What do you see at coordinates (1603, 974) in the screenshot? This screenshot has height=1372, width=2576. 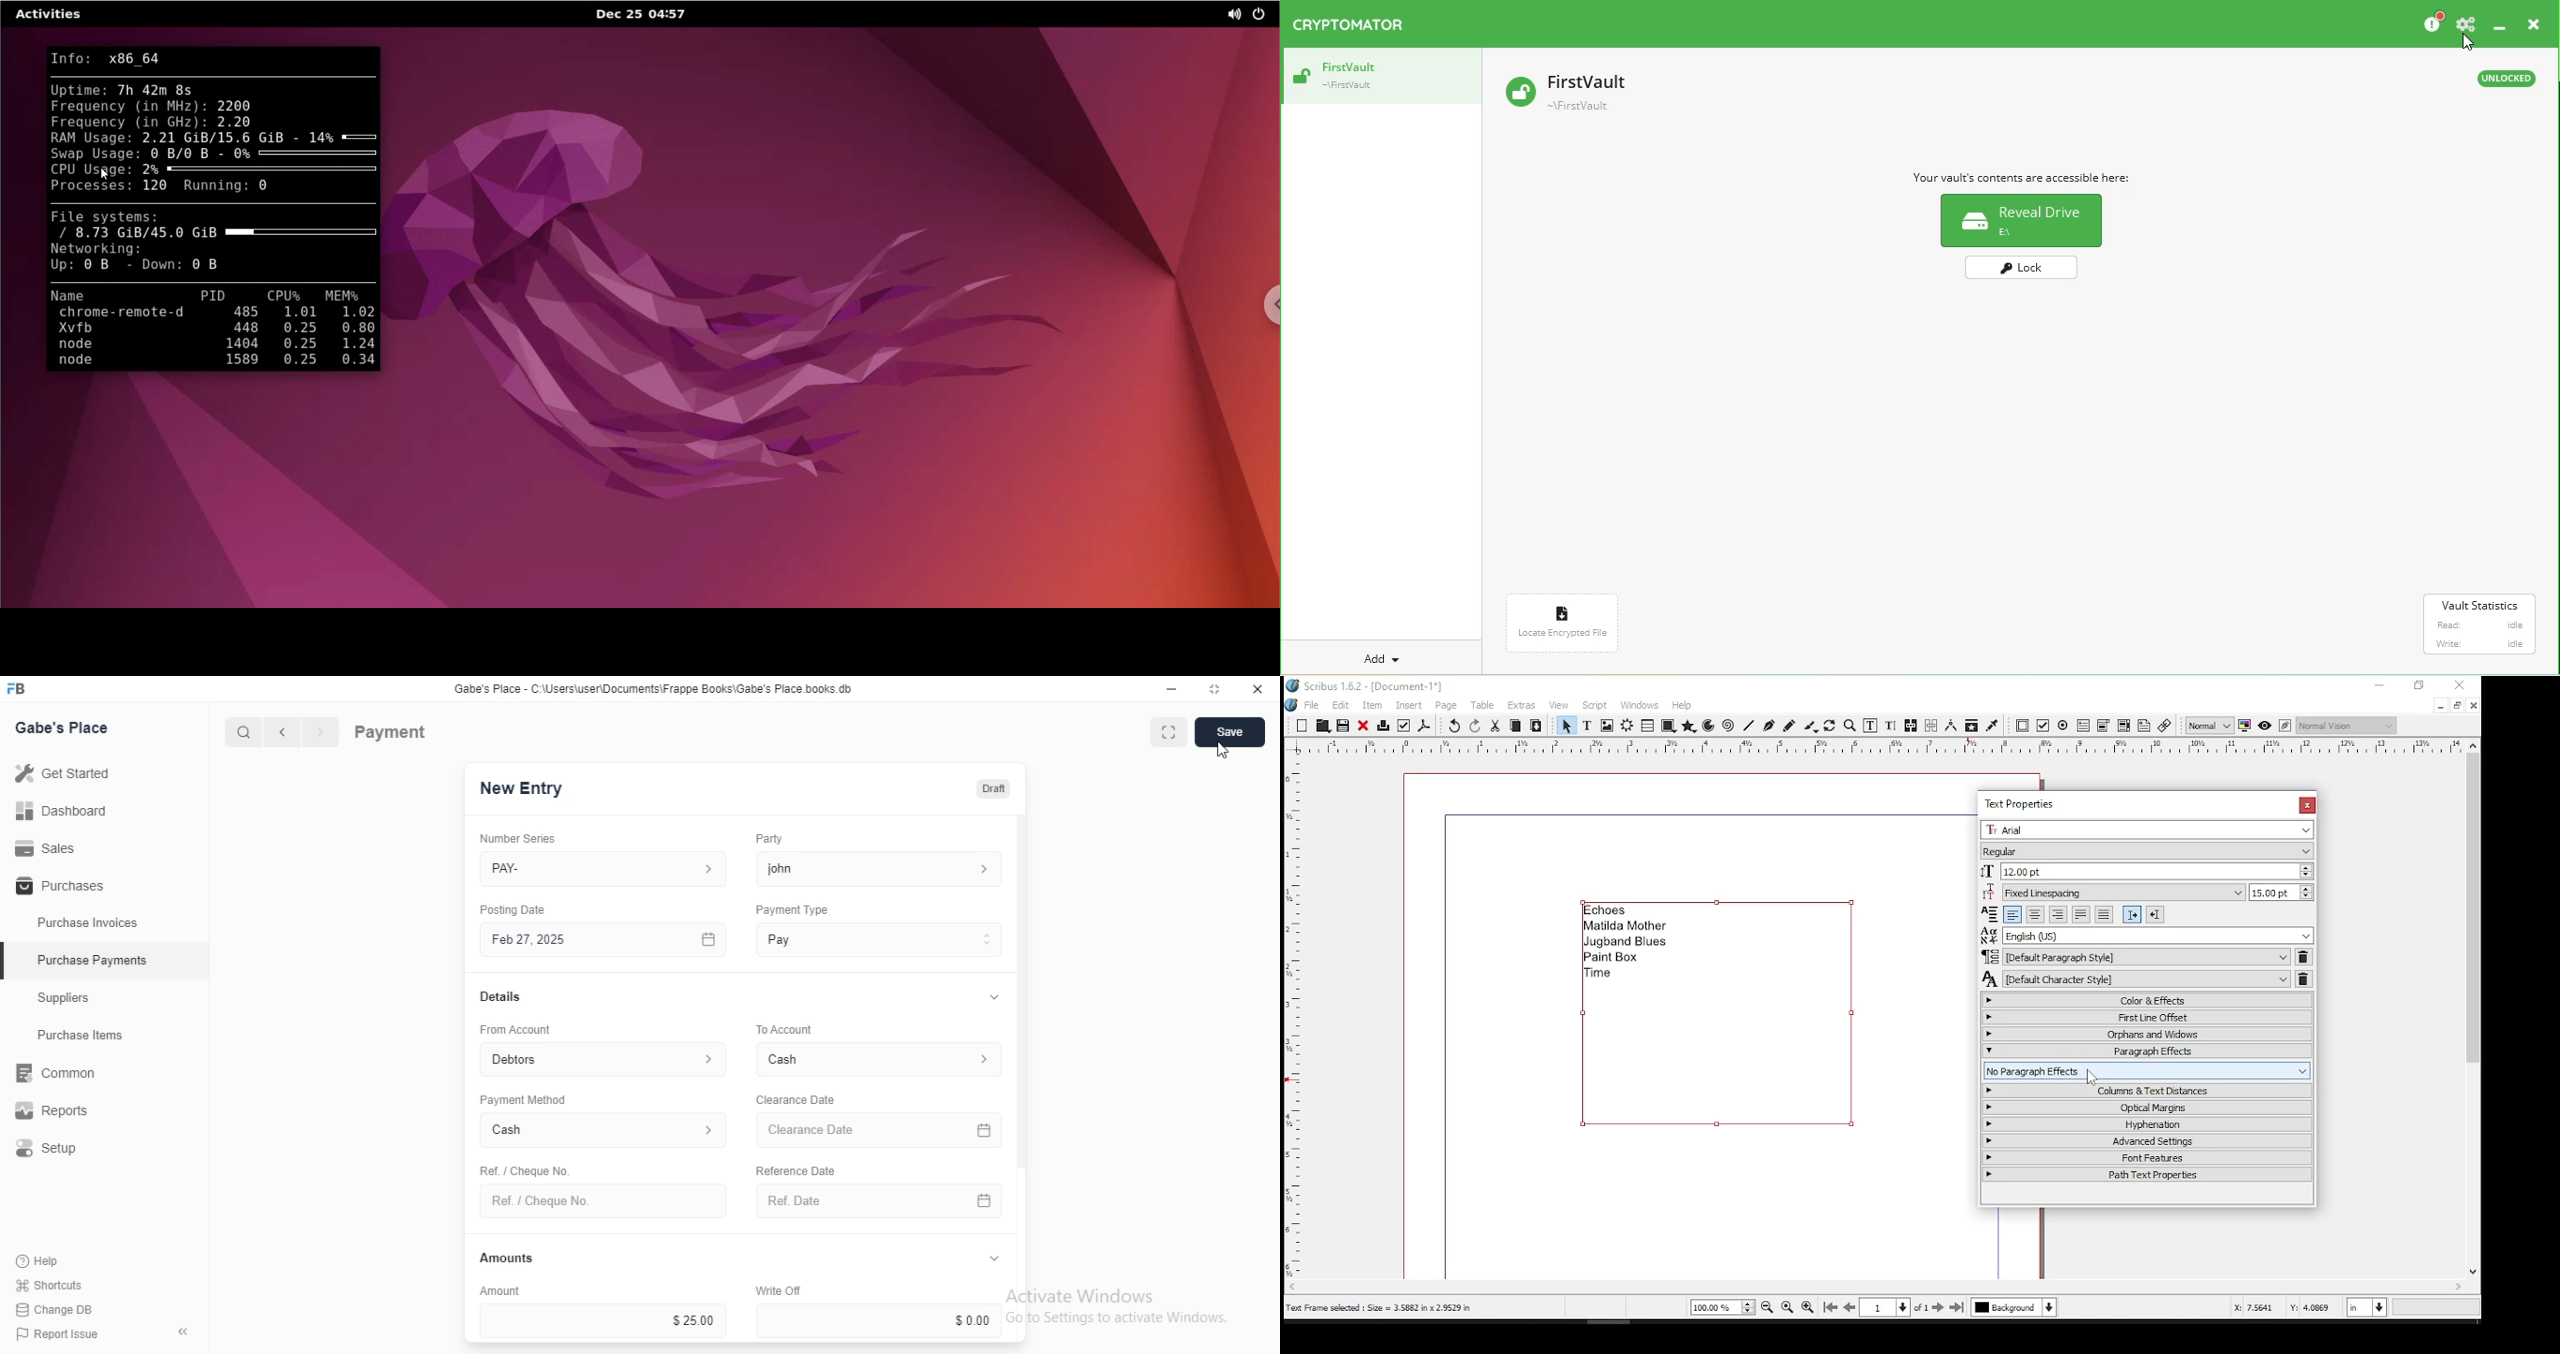 I see `time` at bounding box center [1603, 974].